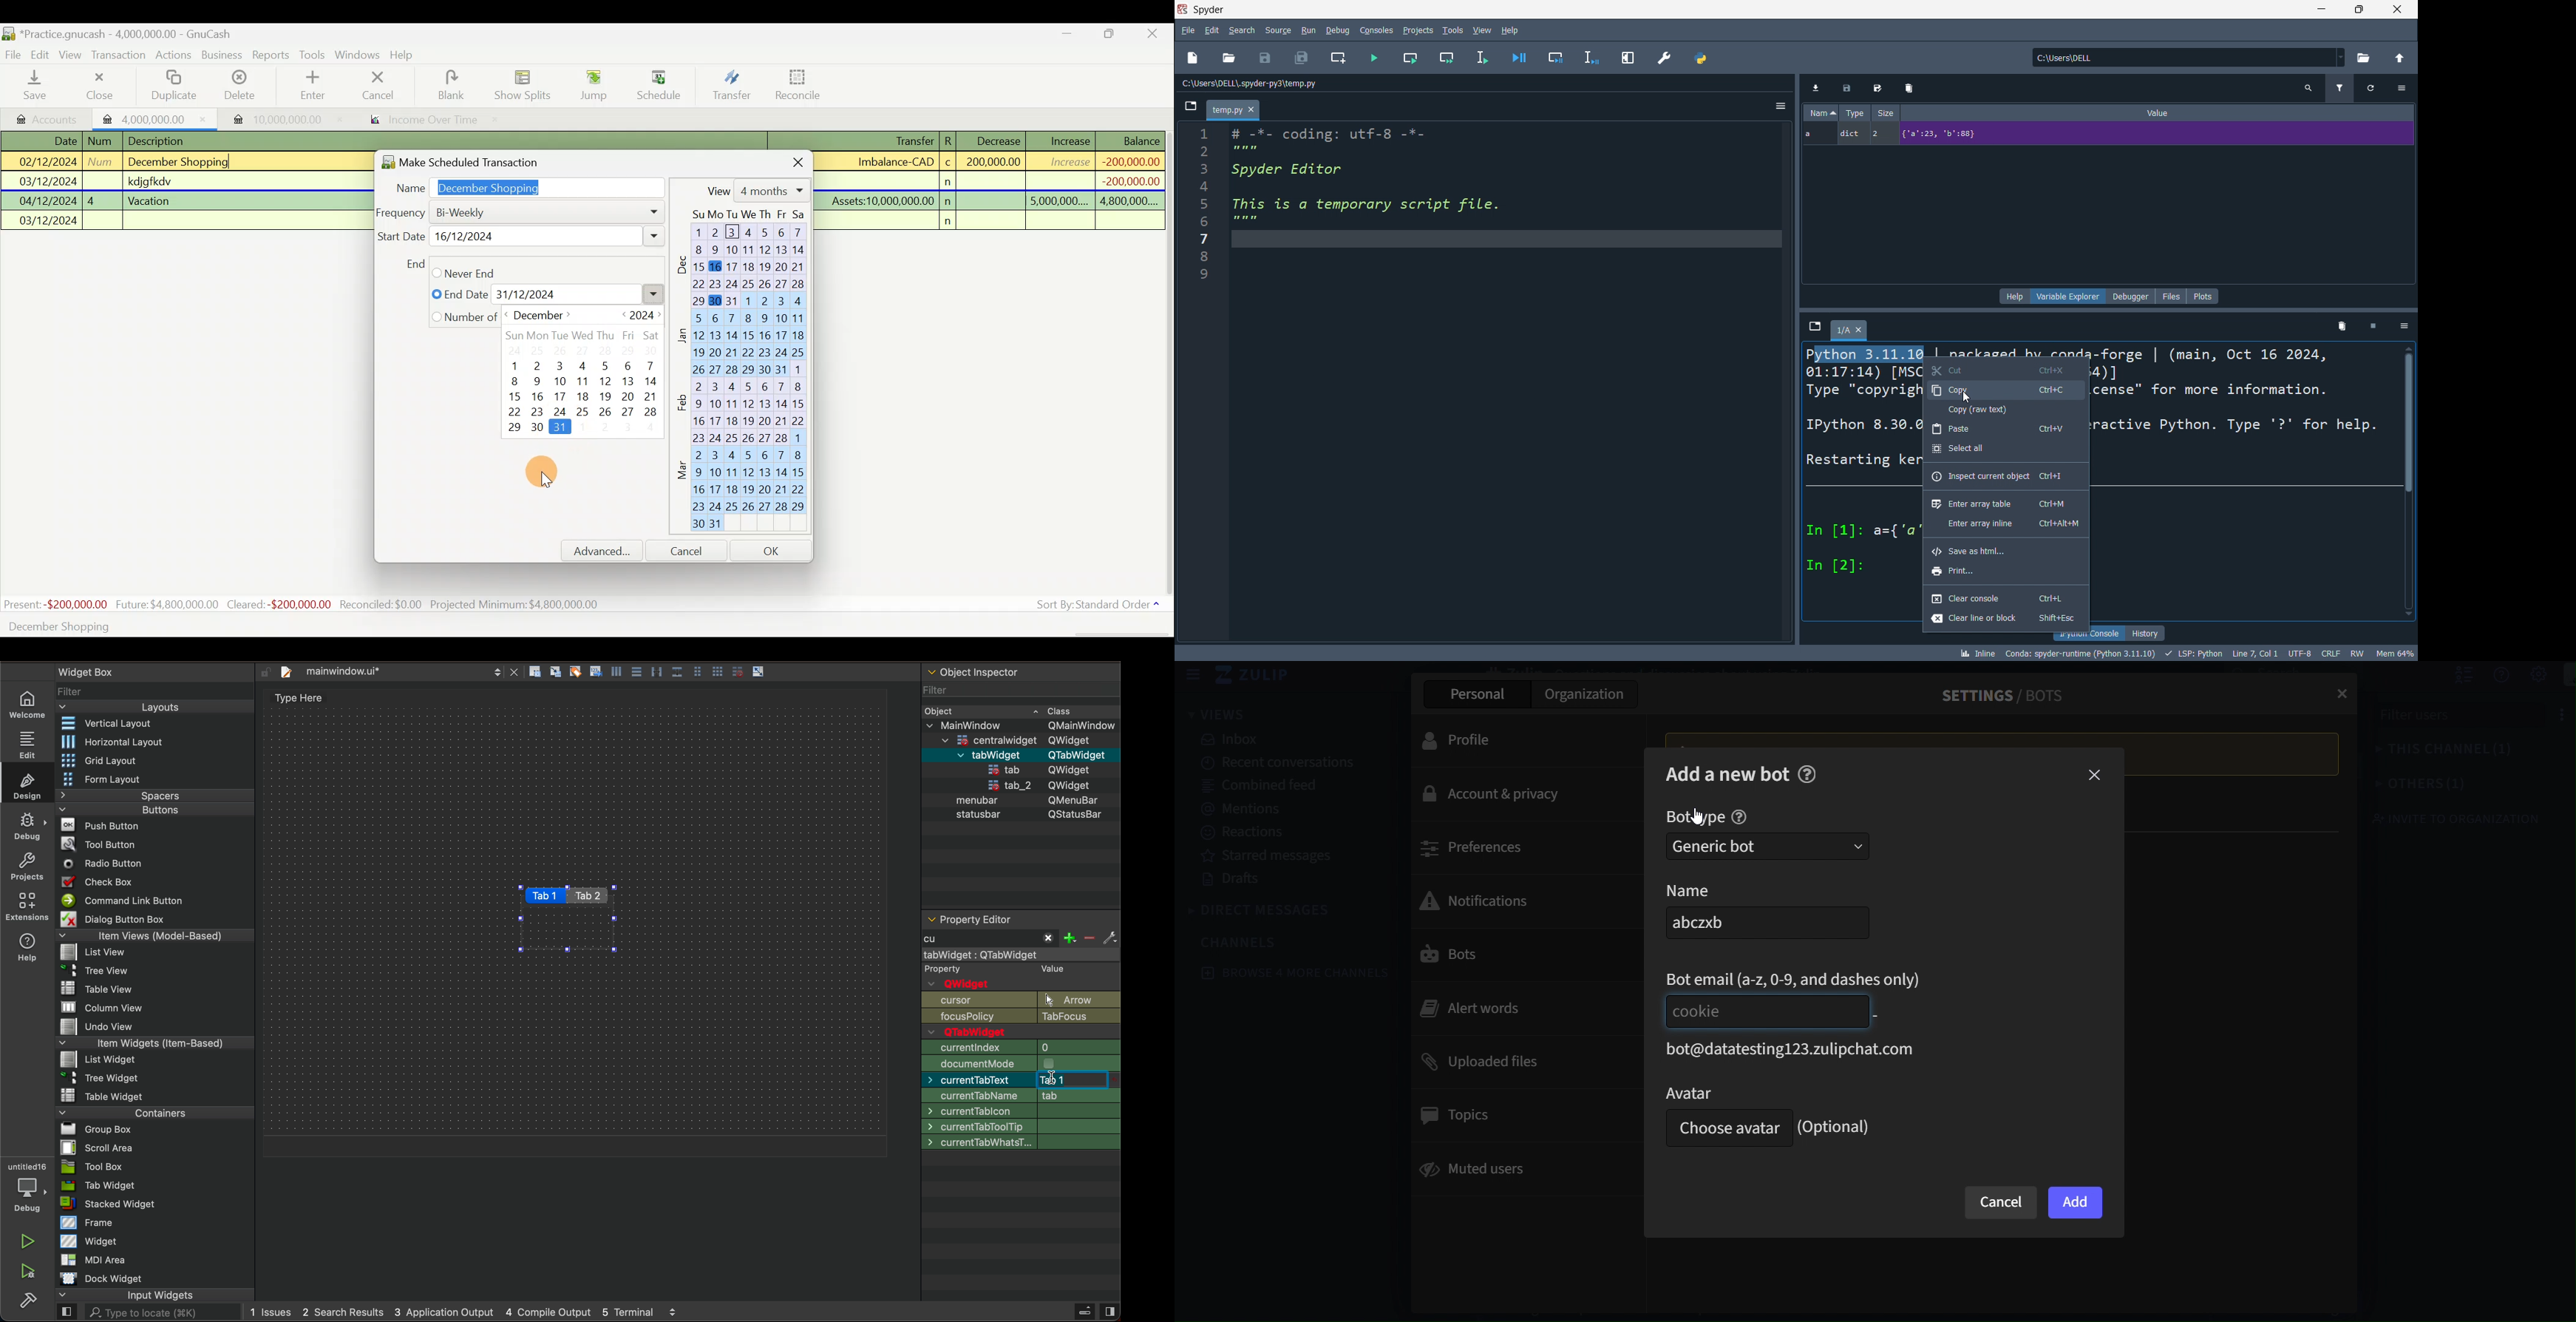 The image size is (2576, 1344). What do you see at coordinates (32, 1303) in the screenshot?
I see `build` at bounding box center [32, 1303].